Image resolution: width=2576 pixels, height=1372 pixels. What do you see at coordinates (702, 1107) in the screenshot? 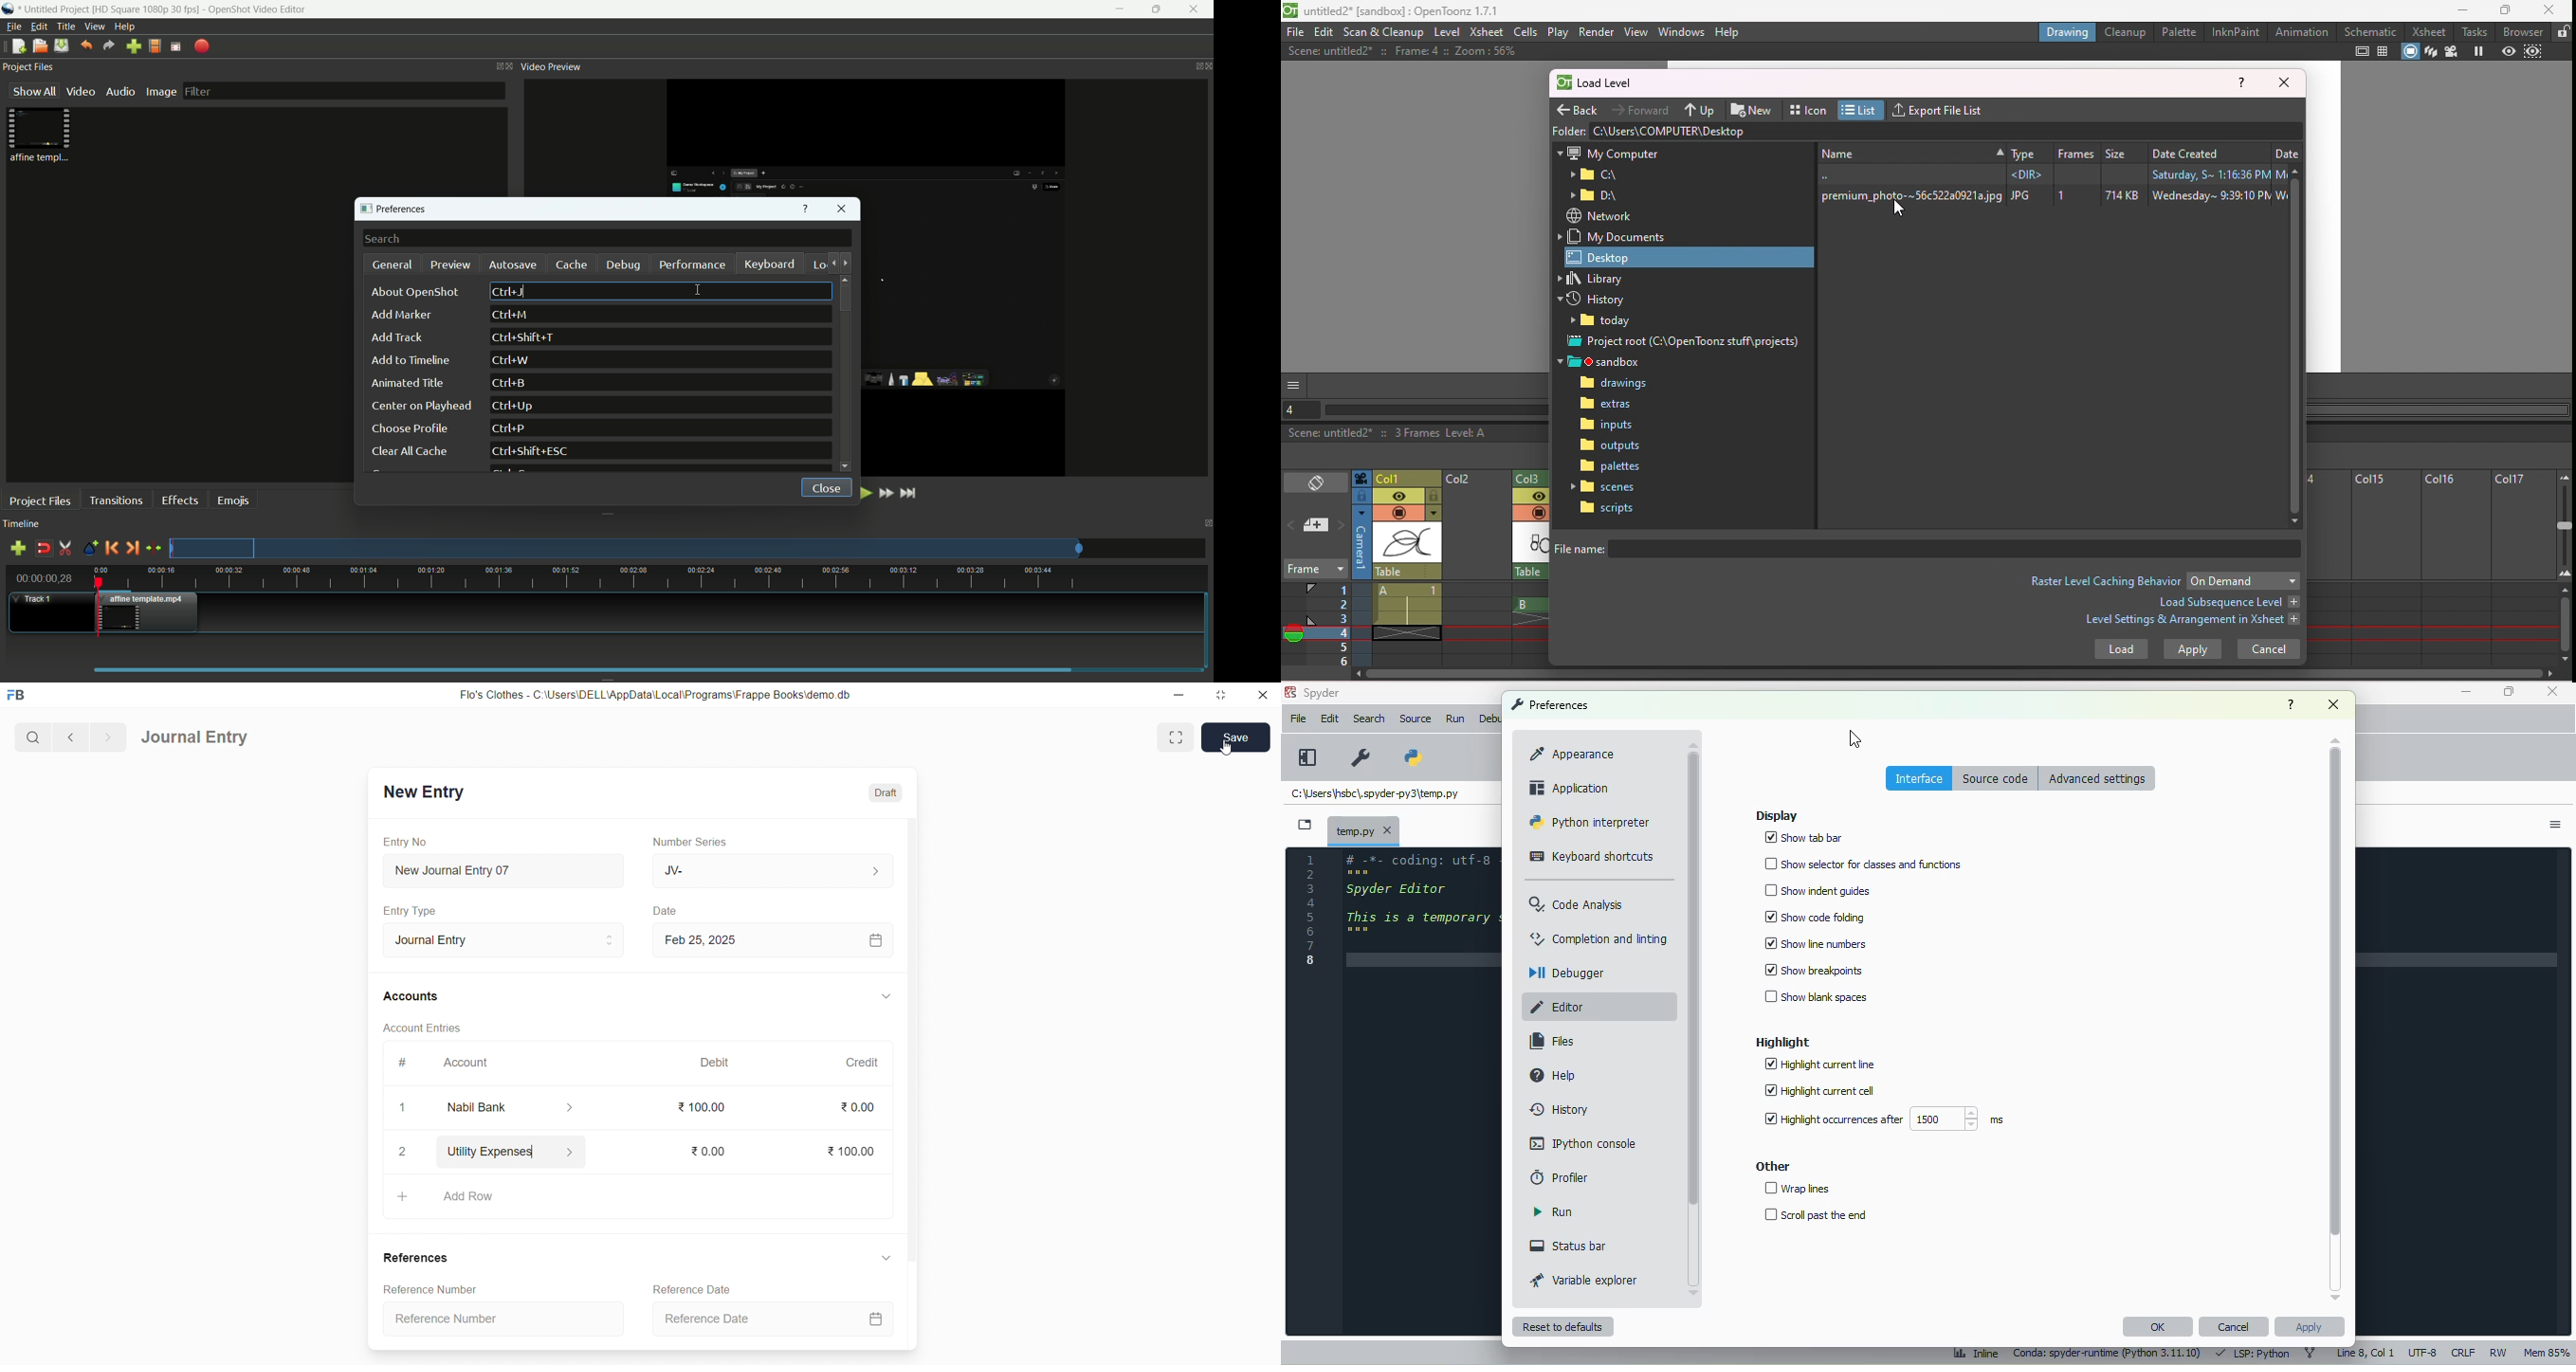
I see `₹ 100.00` at bounding box center [702, 1107].